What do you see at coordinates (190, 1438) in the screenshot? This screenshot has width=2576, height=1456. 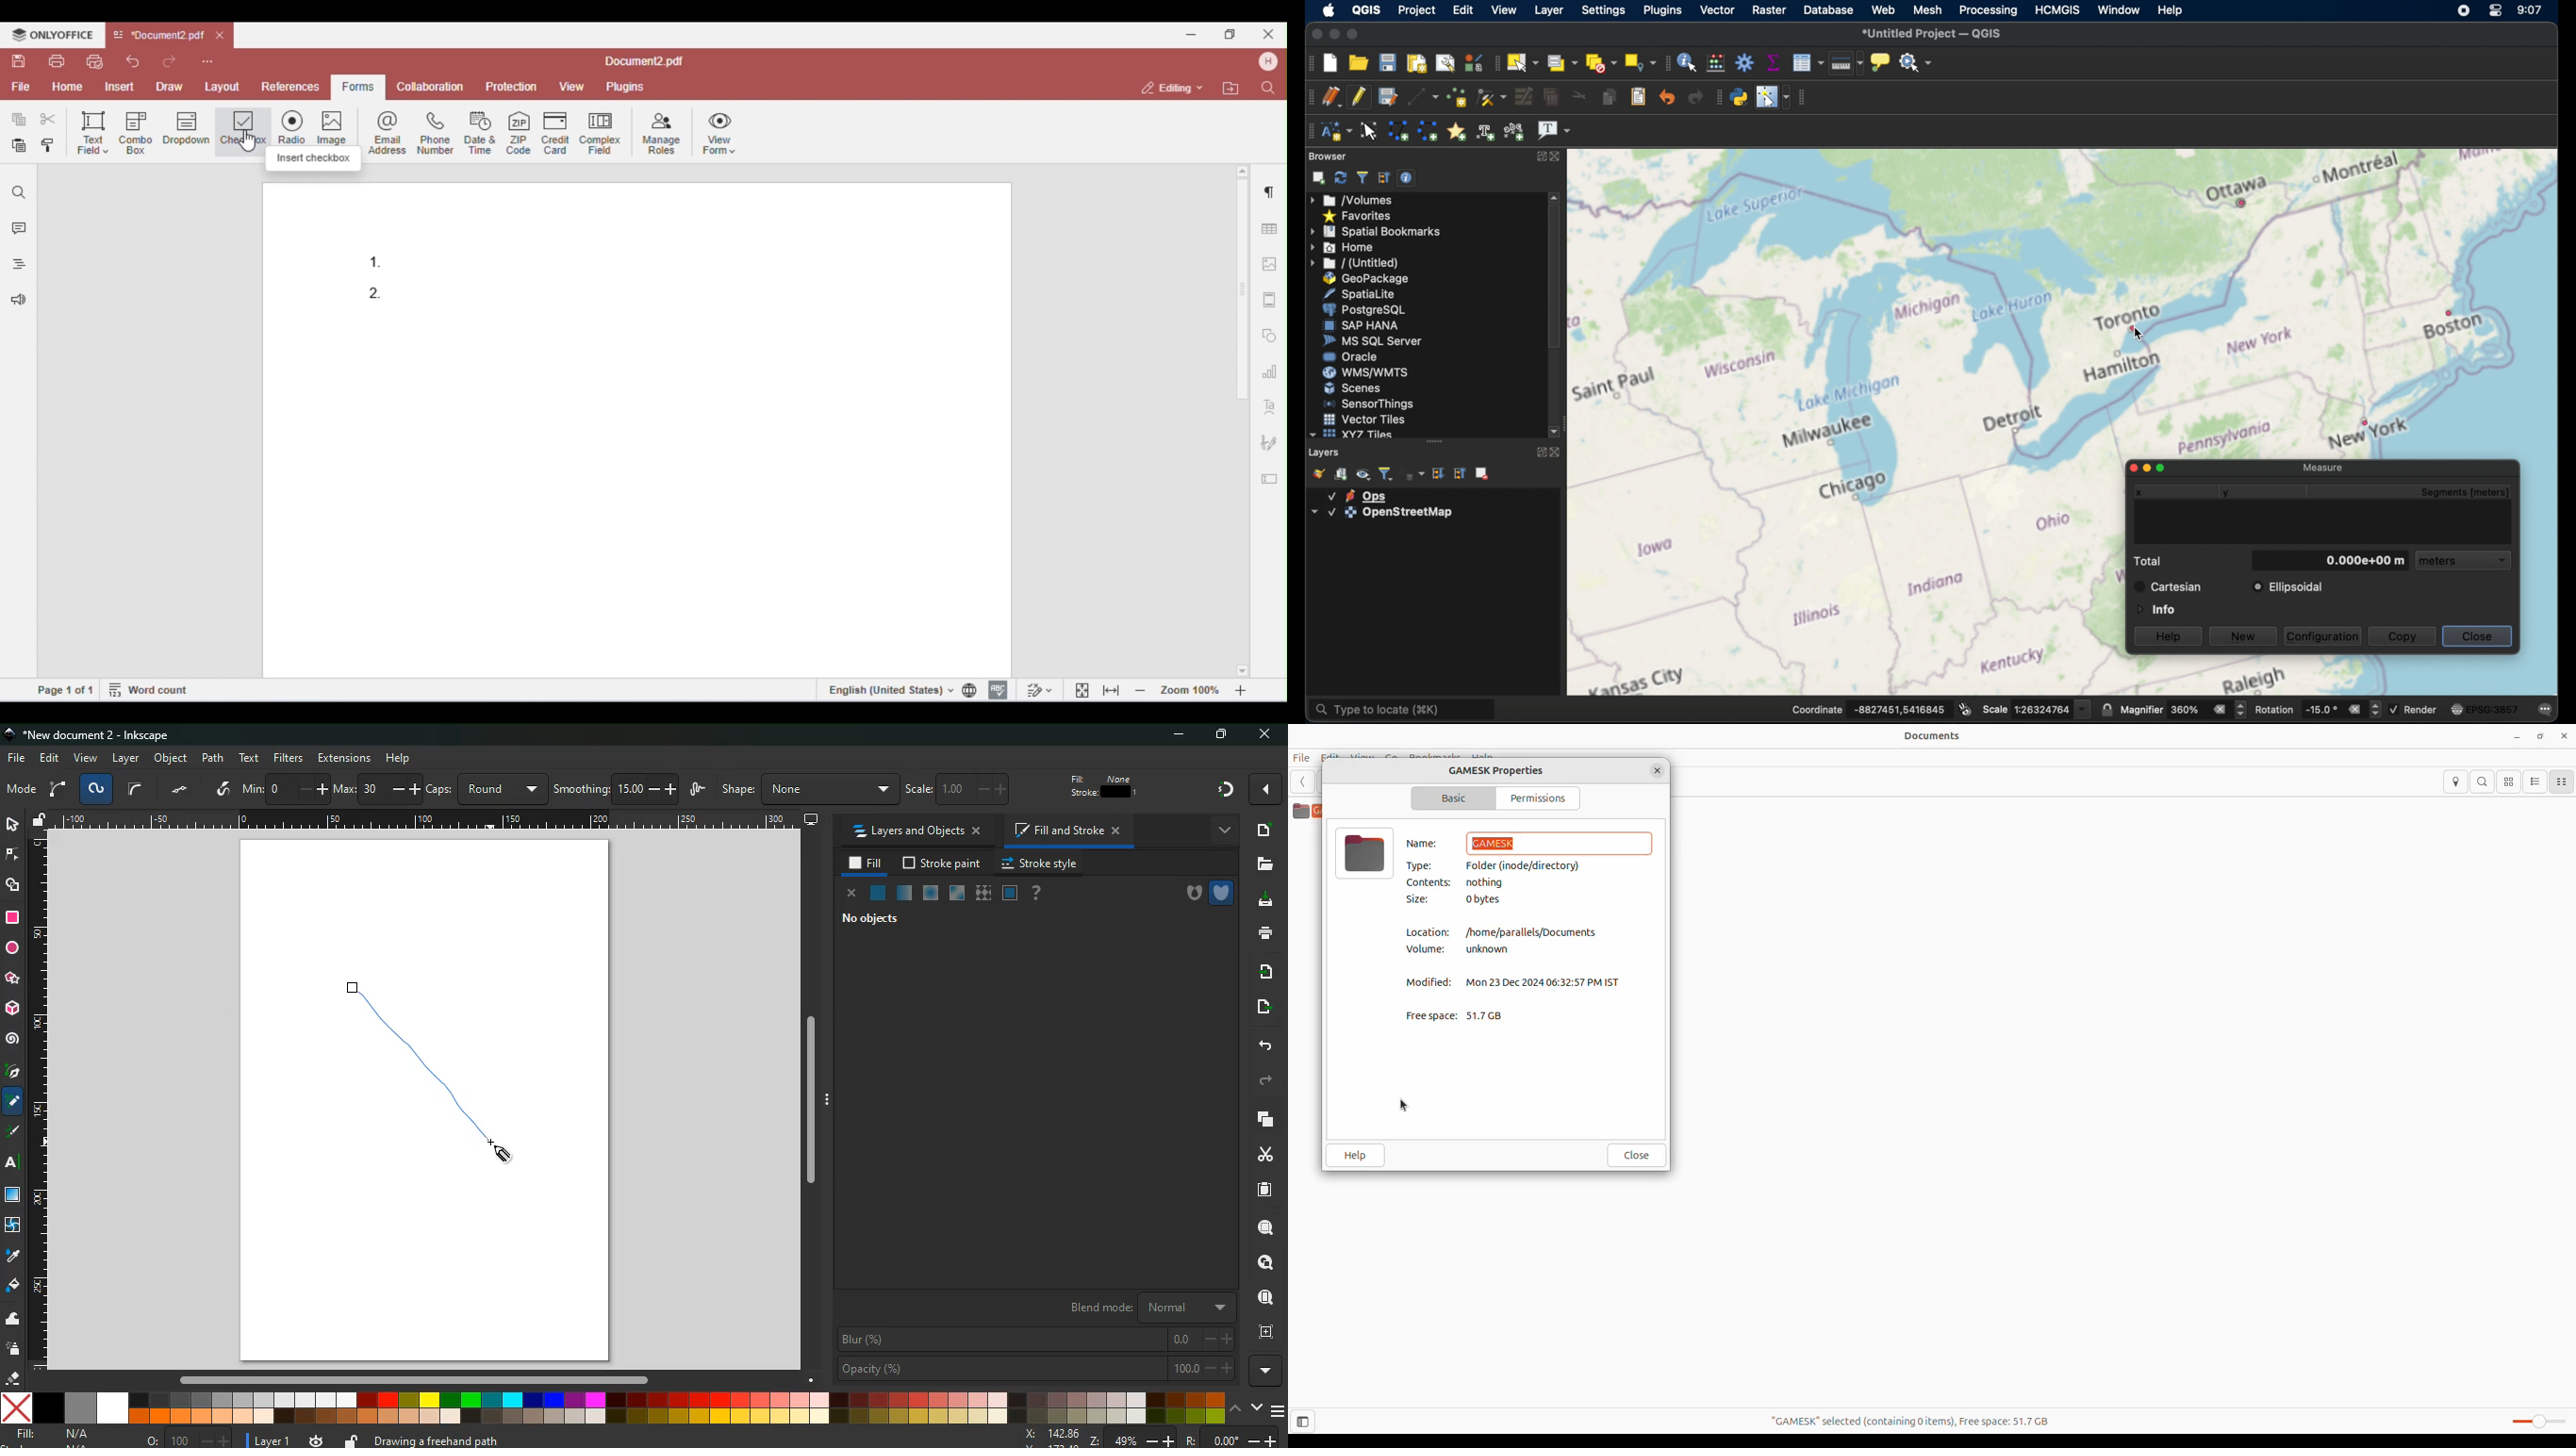 I see `o` at bounding box center [190, 1438].